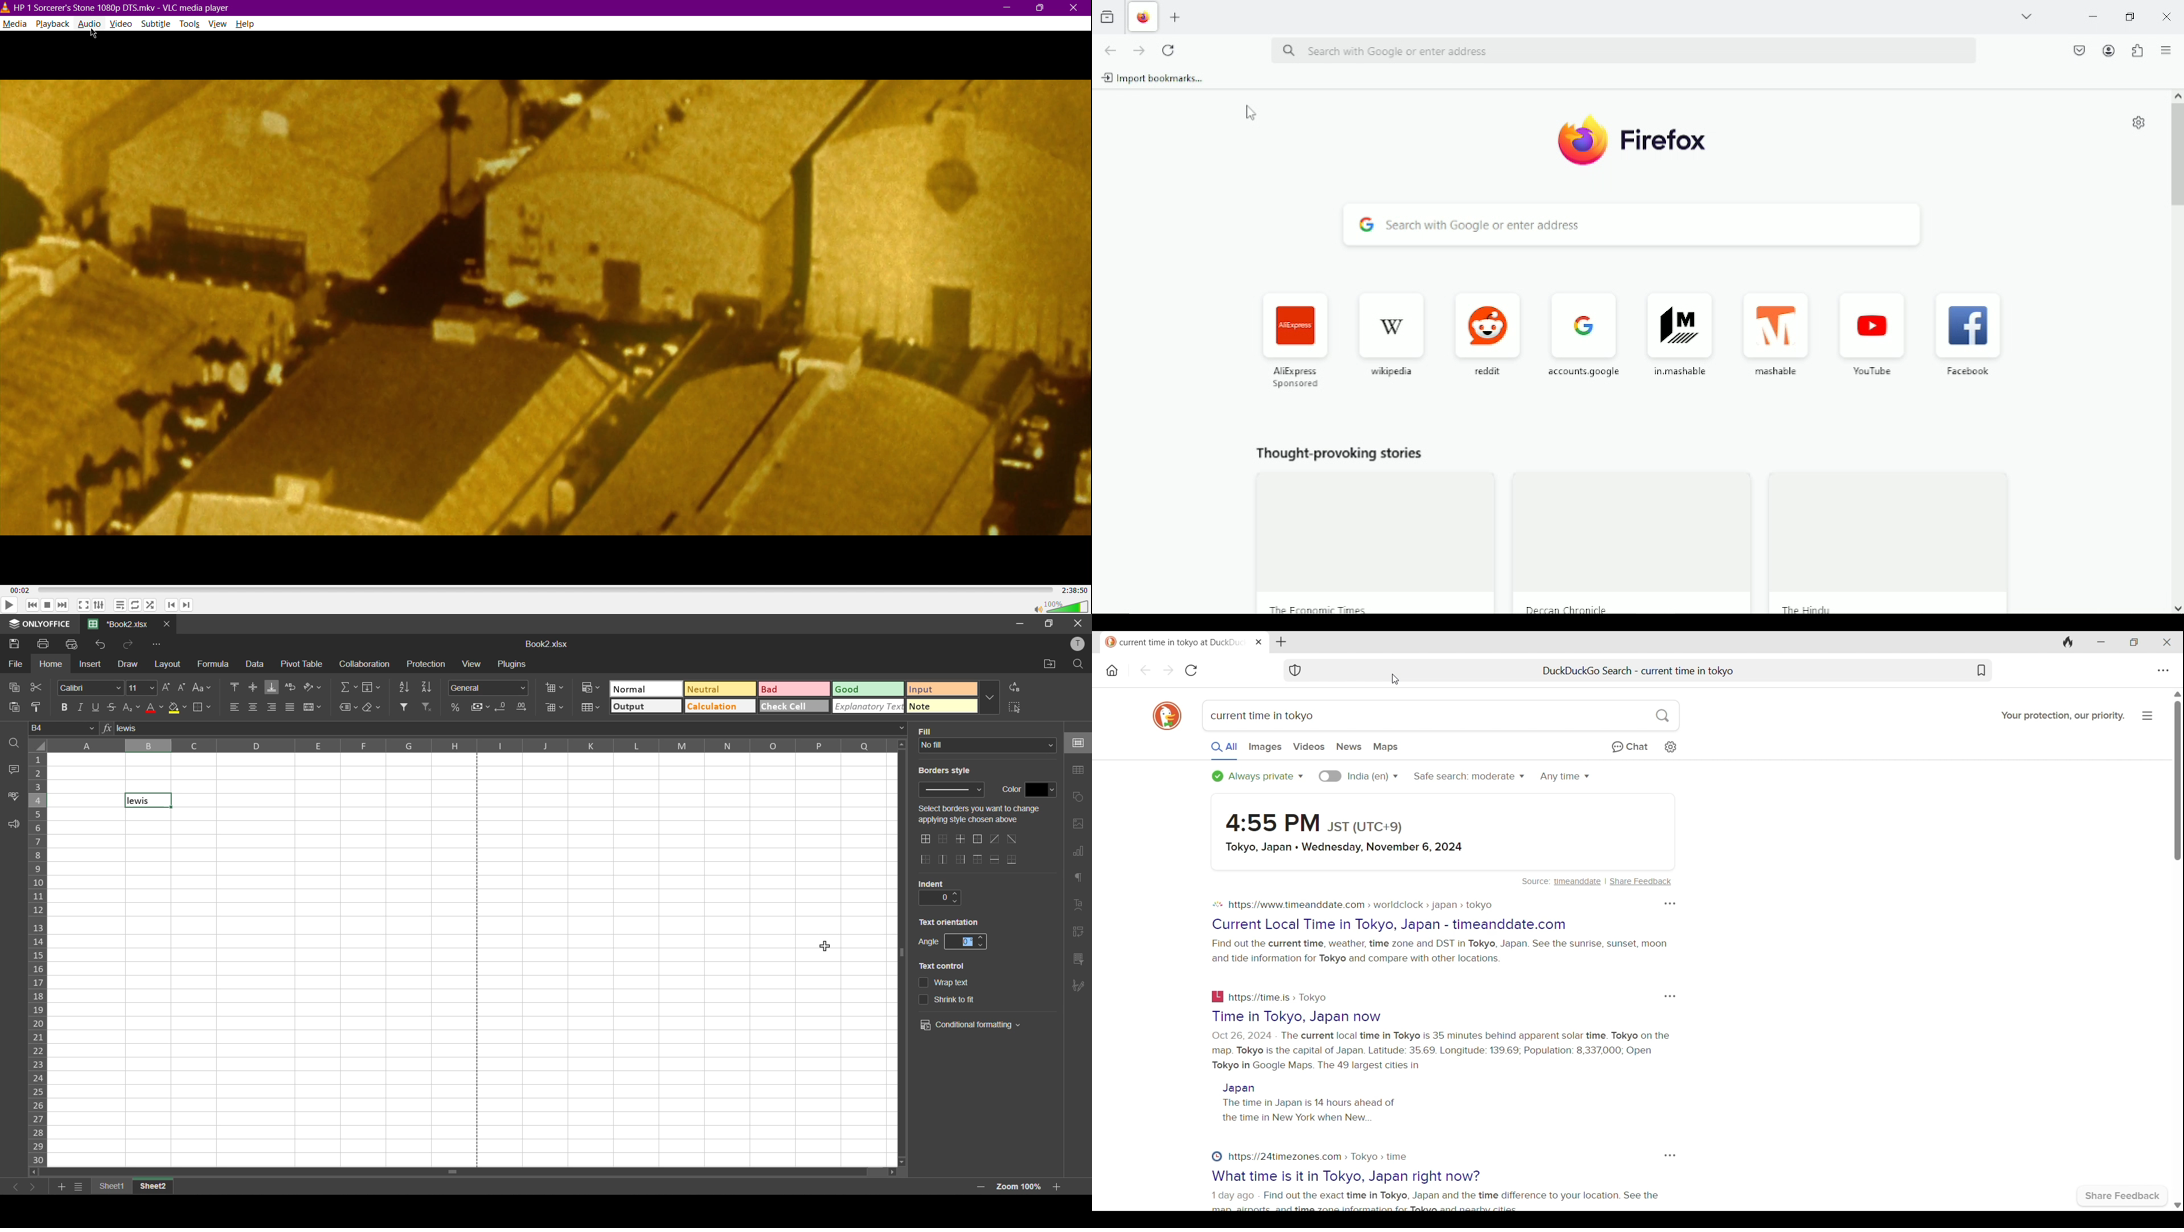  What do you see at coordinates (1156, 77) in the screenshot?
I see `import bookmarks` at bounding box center [1156, 77].